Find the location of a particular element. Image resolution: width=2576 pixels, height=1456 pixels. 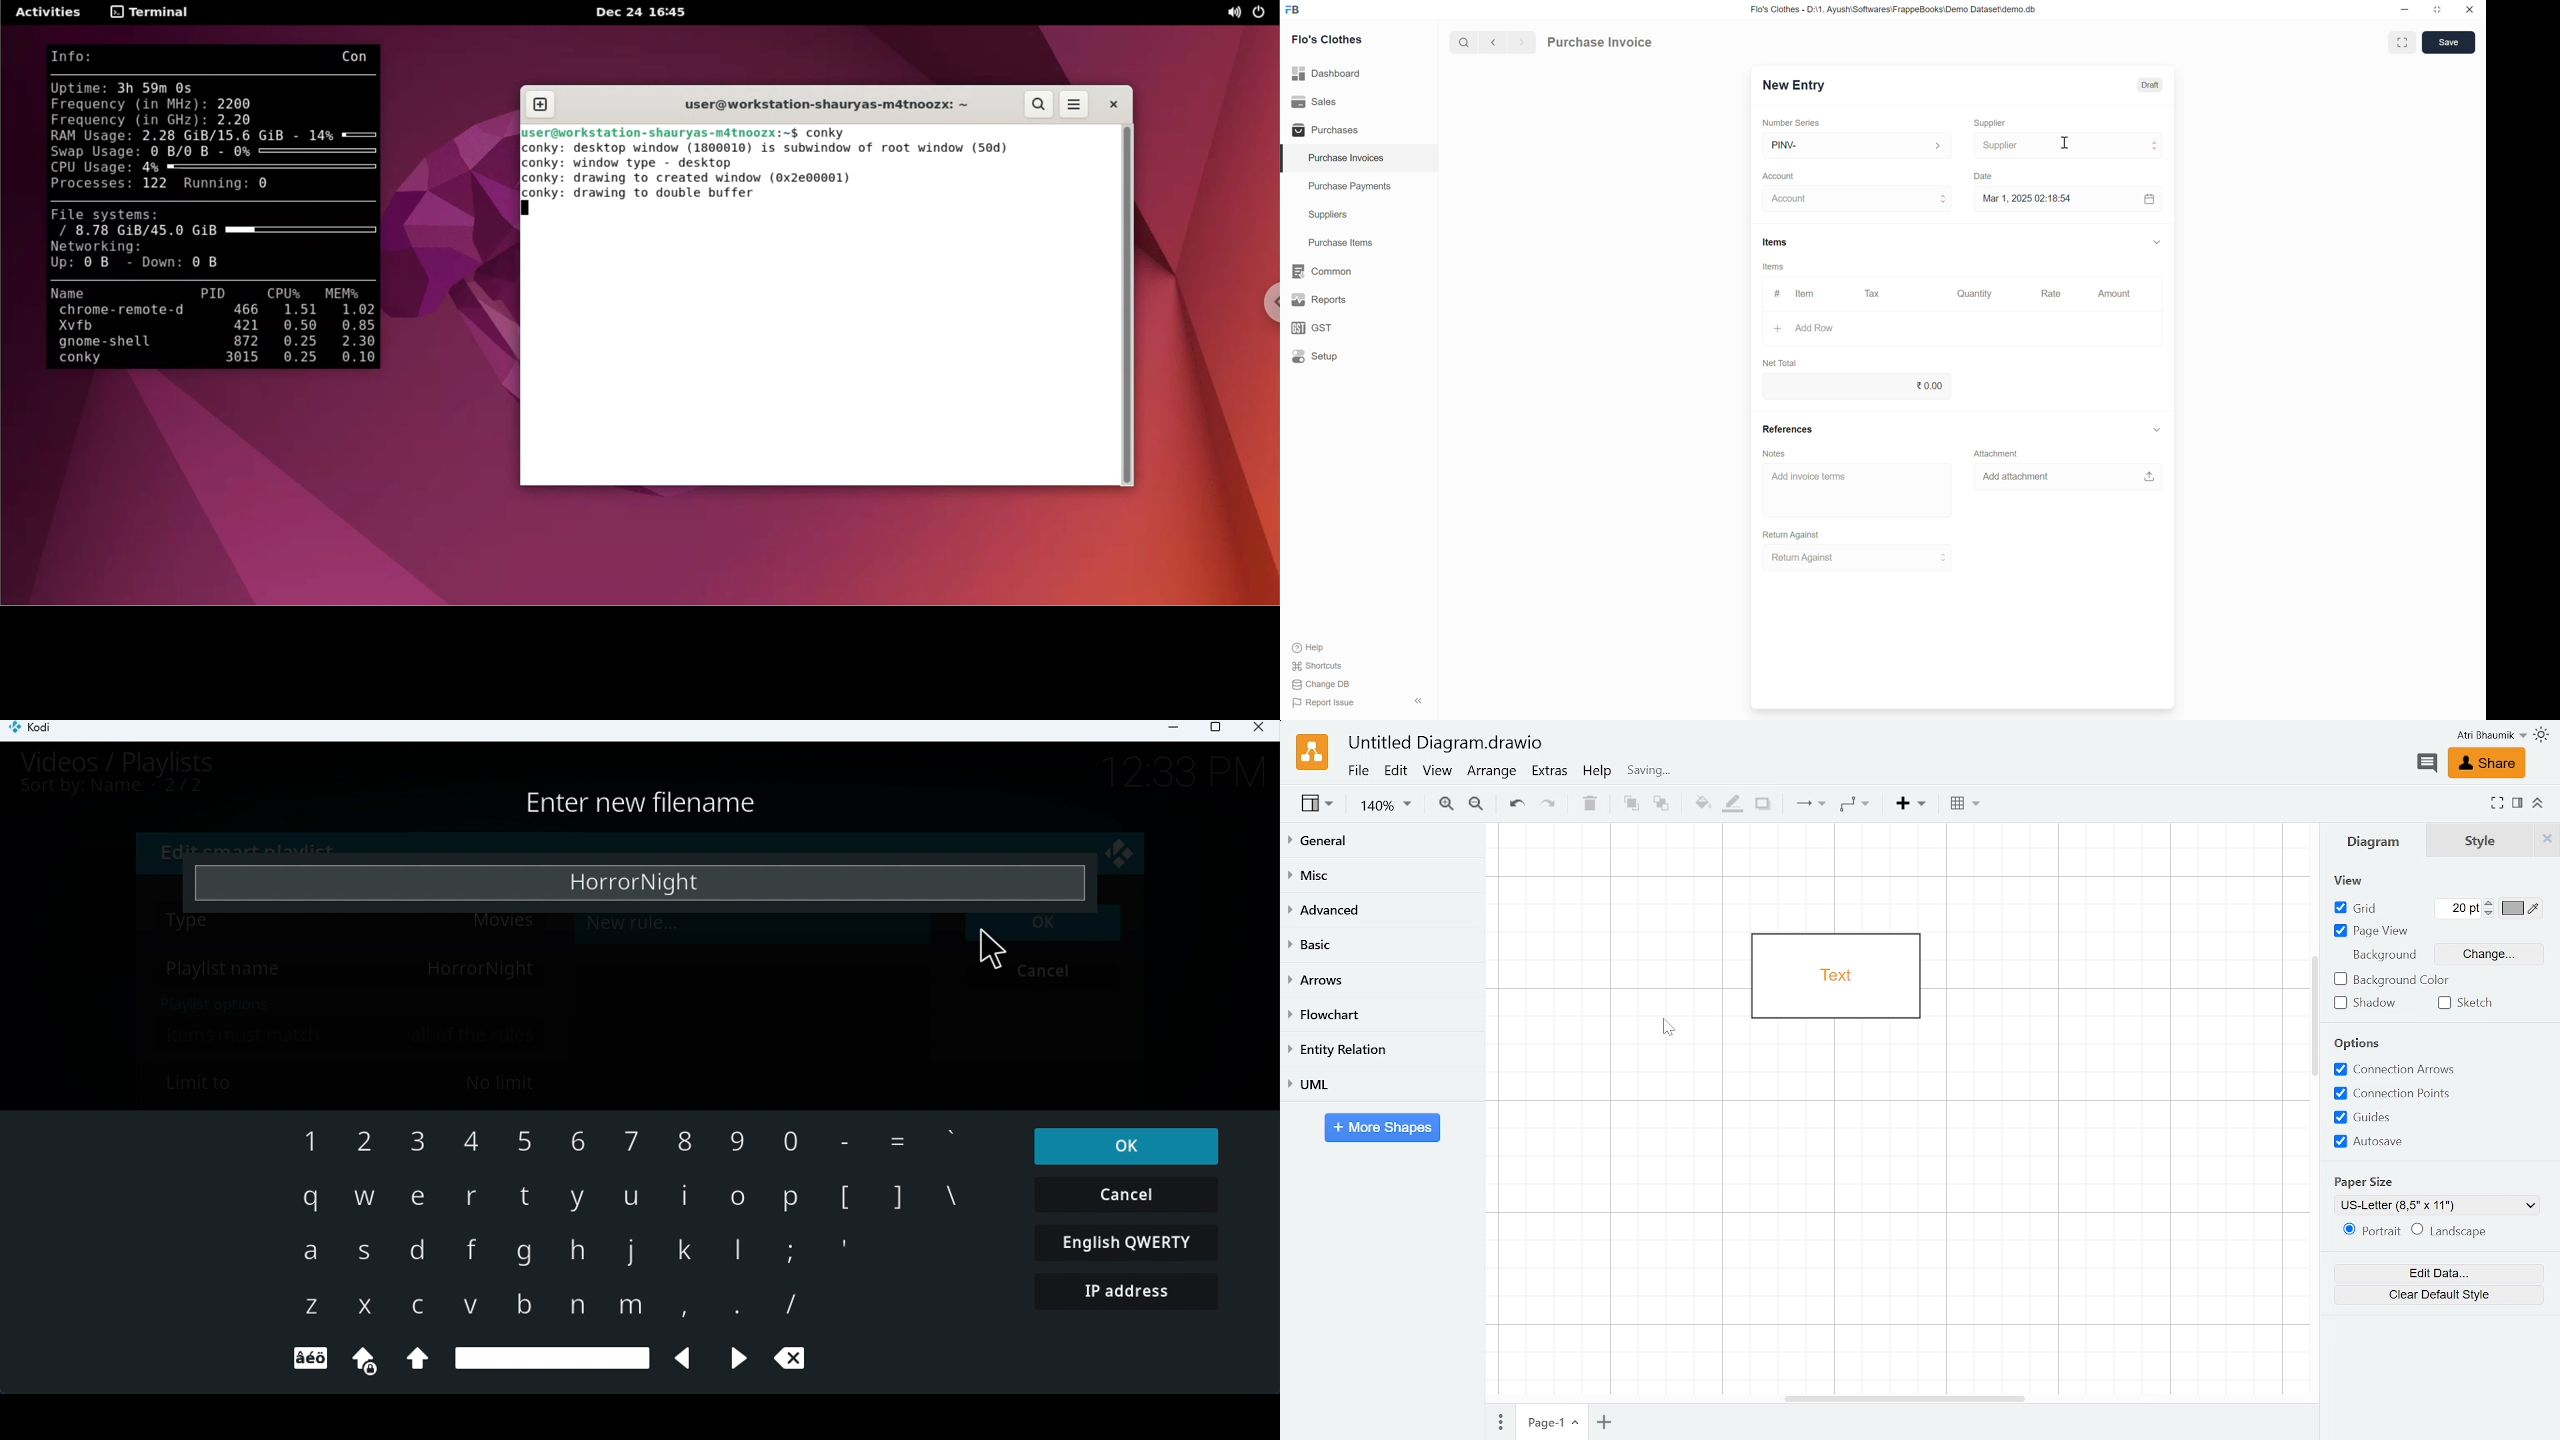

0.00 is located at coordinates (1857, 386).